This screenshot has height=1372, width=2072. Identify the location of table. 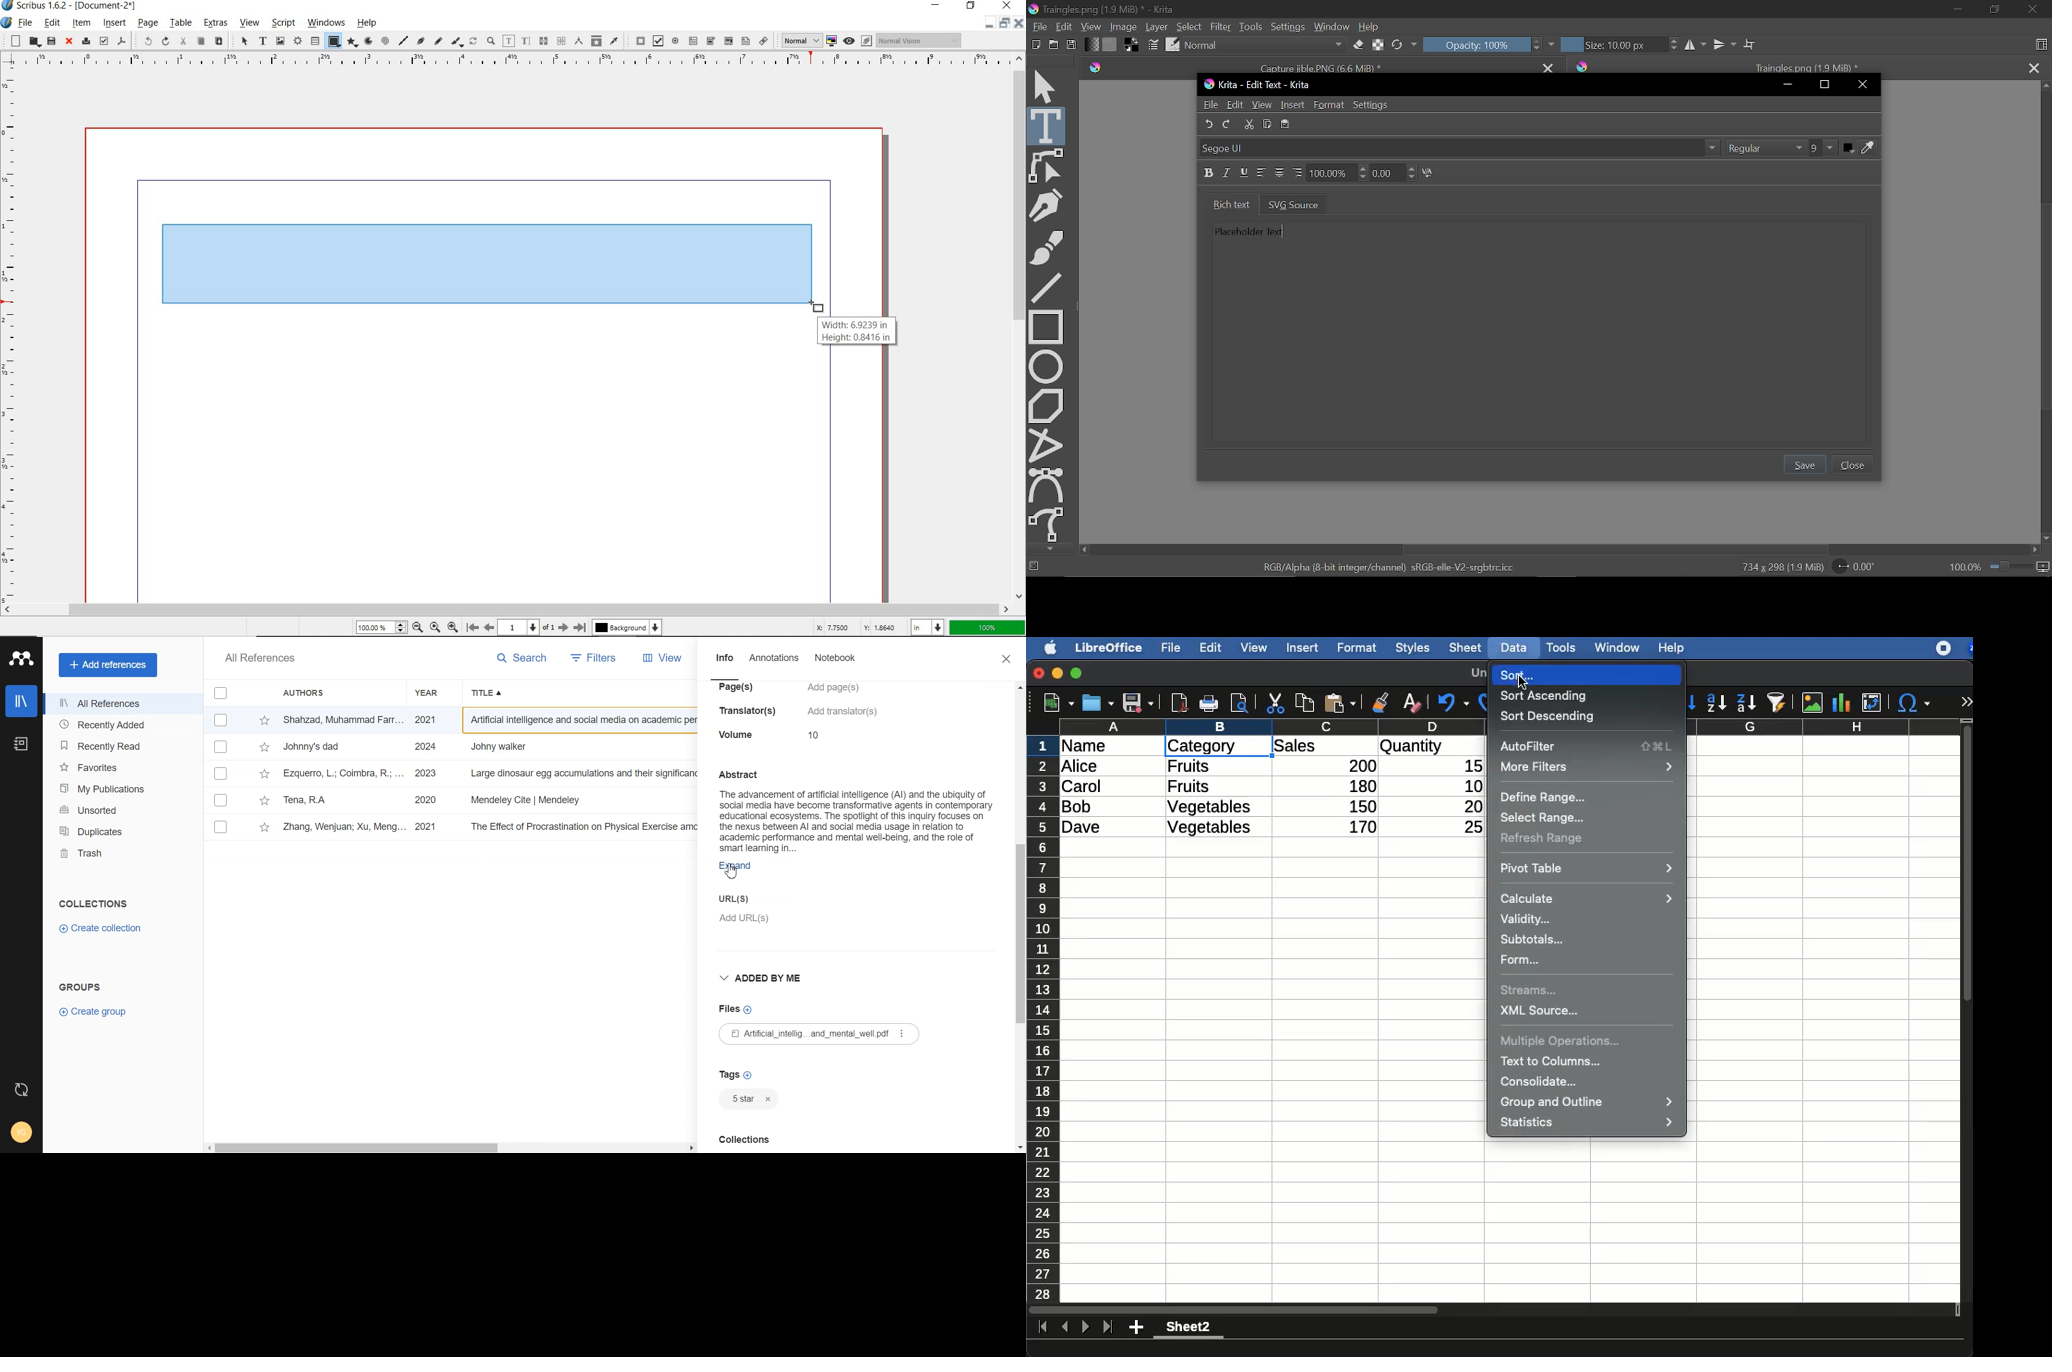
(314, 40).